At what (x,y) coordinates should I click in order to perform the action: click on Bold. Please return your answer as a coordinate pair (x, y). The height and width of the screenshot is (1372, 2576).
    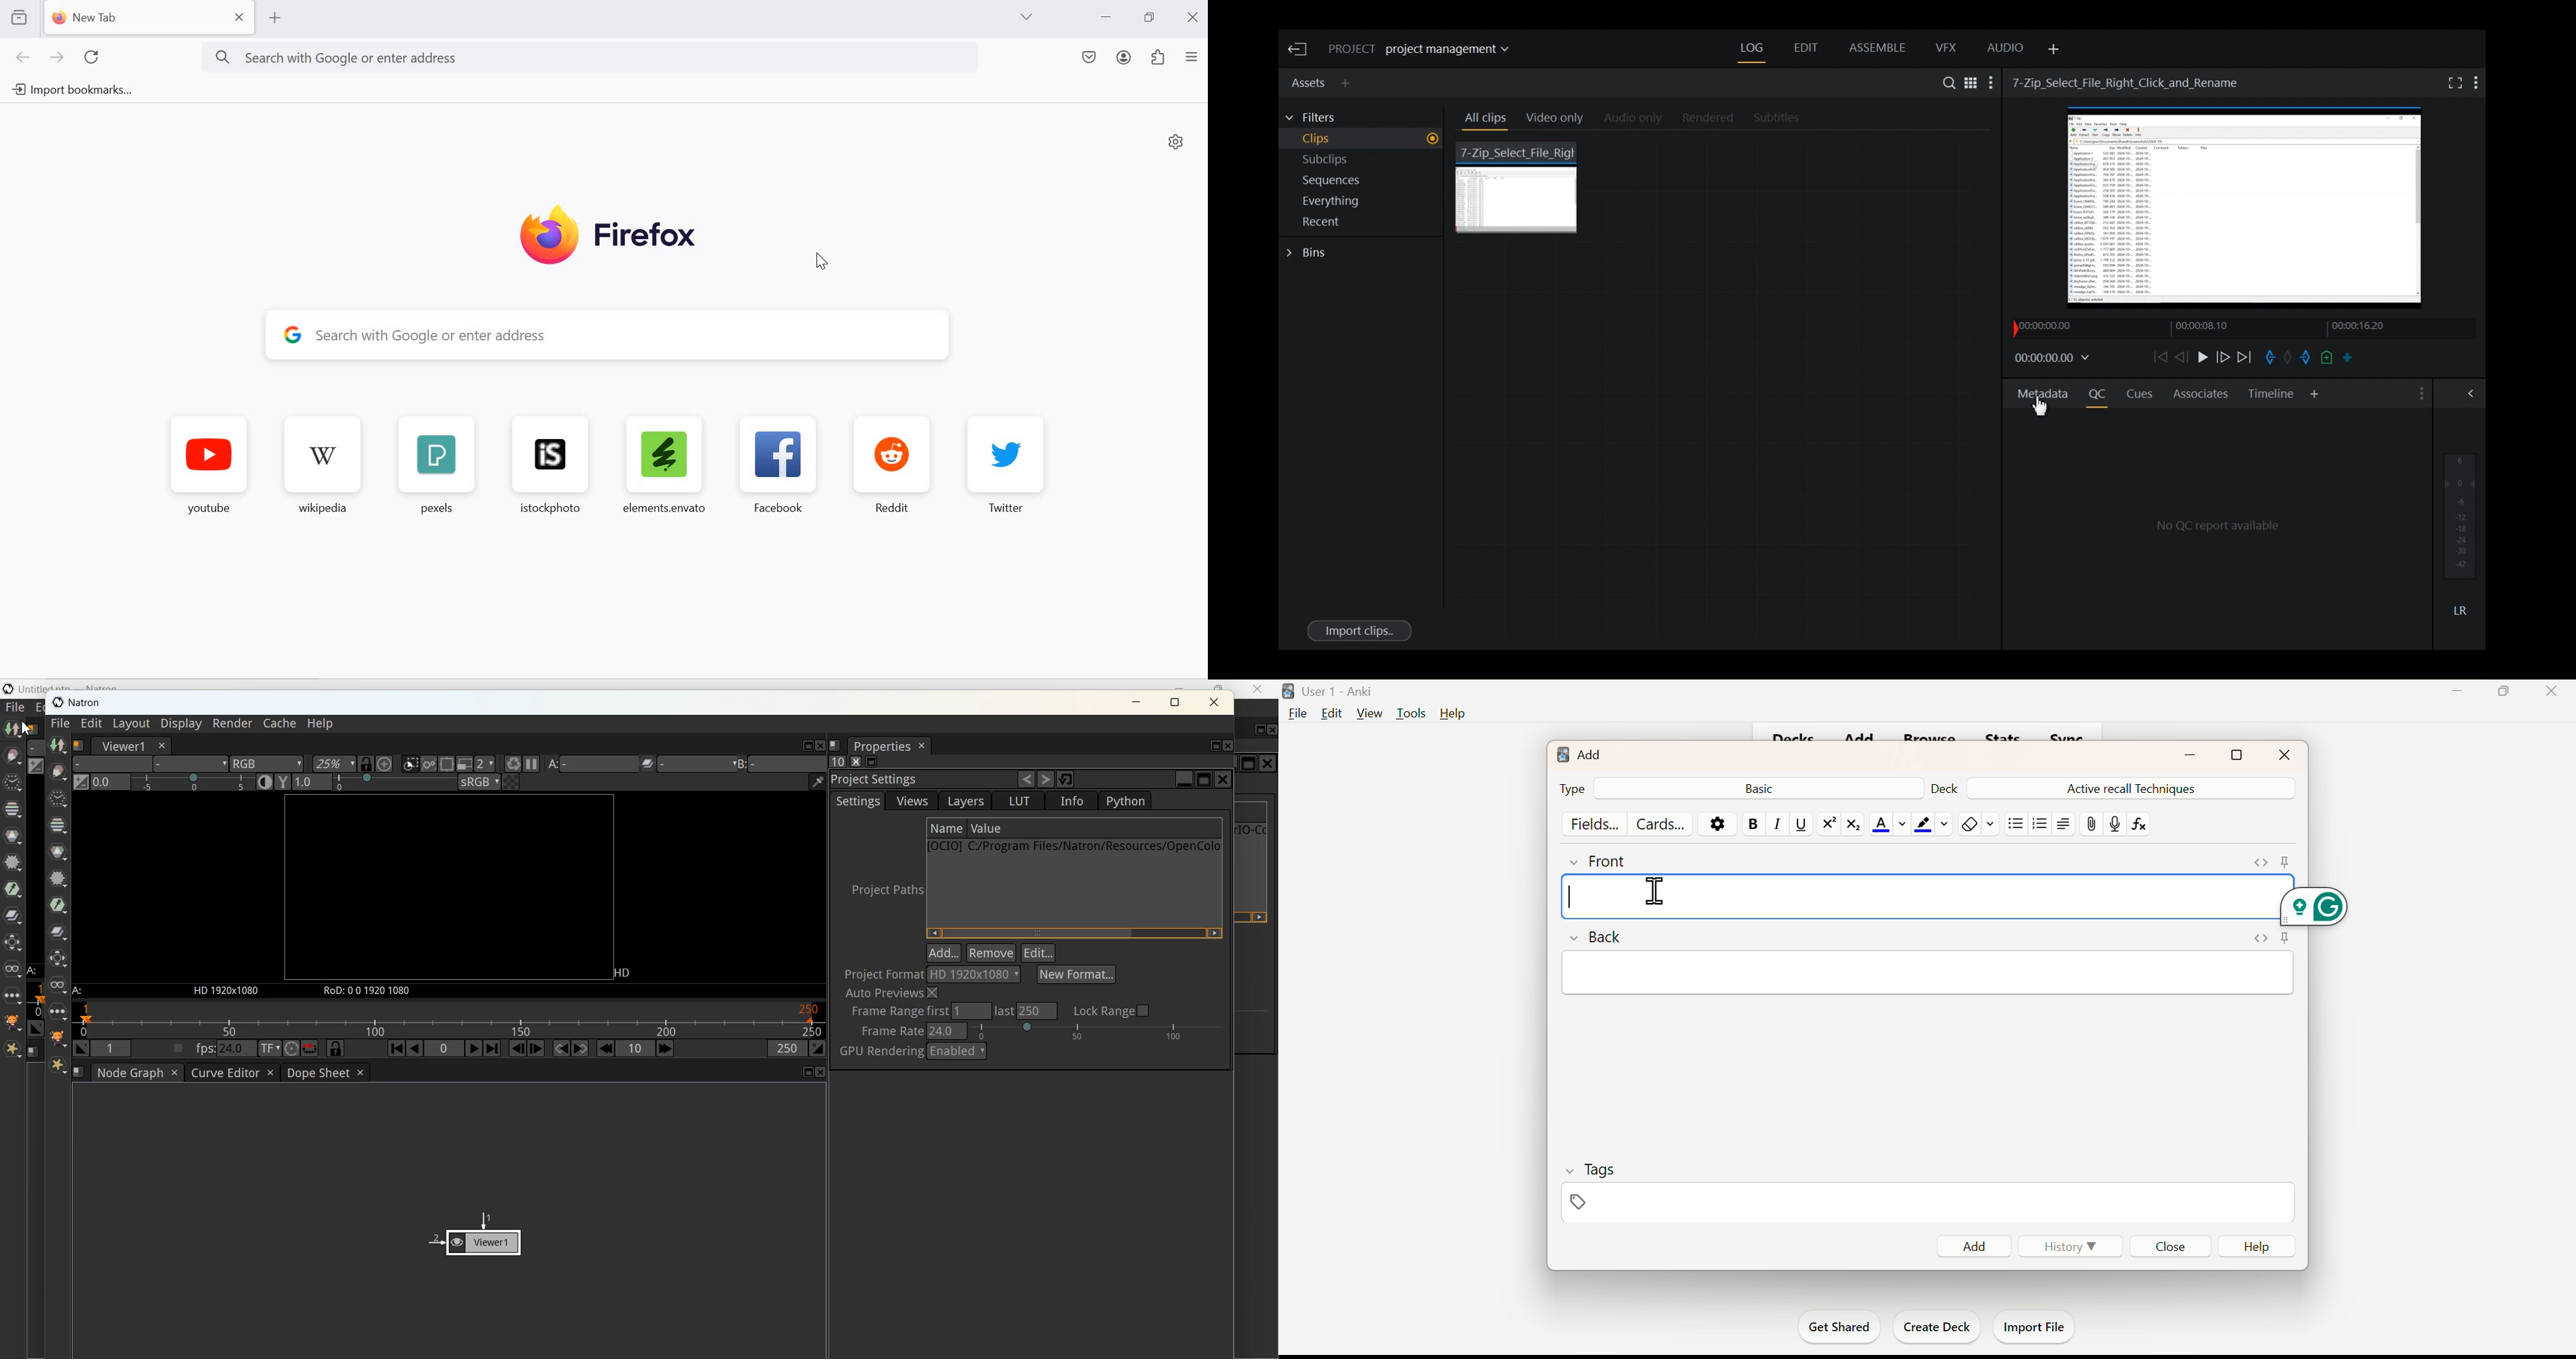
    Looking at the image, I should click on (1753, 821).